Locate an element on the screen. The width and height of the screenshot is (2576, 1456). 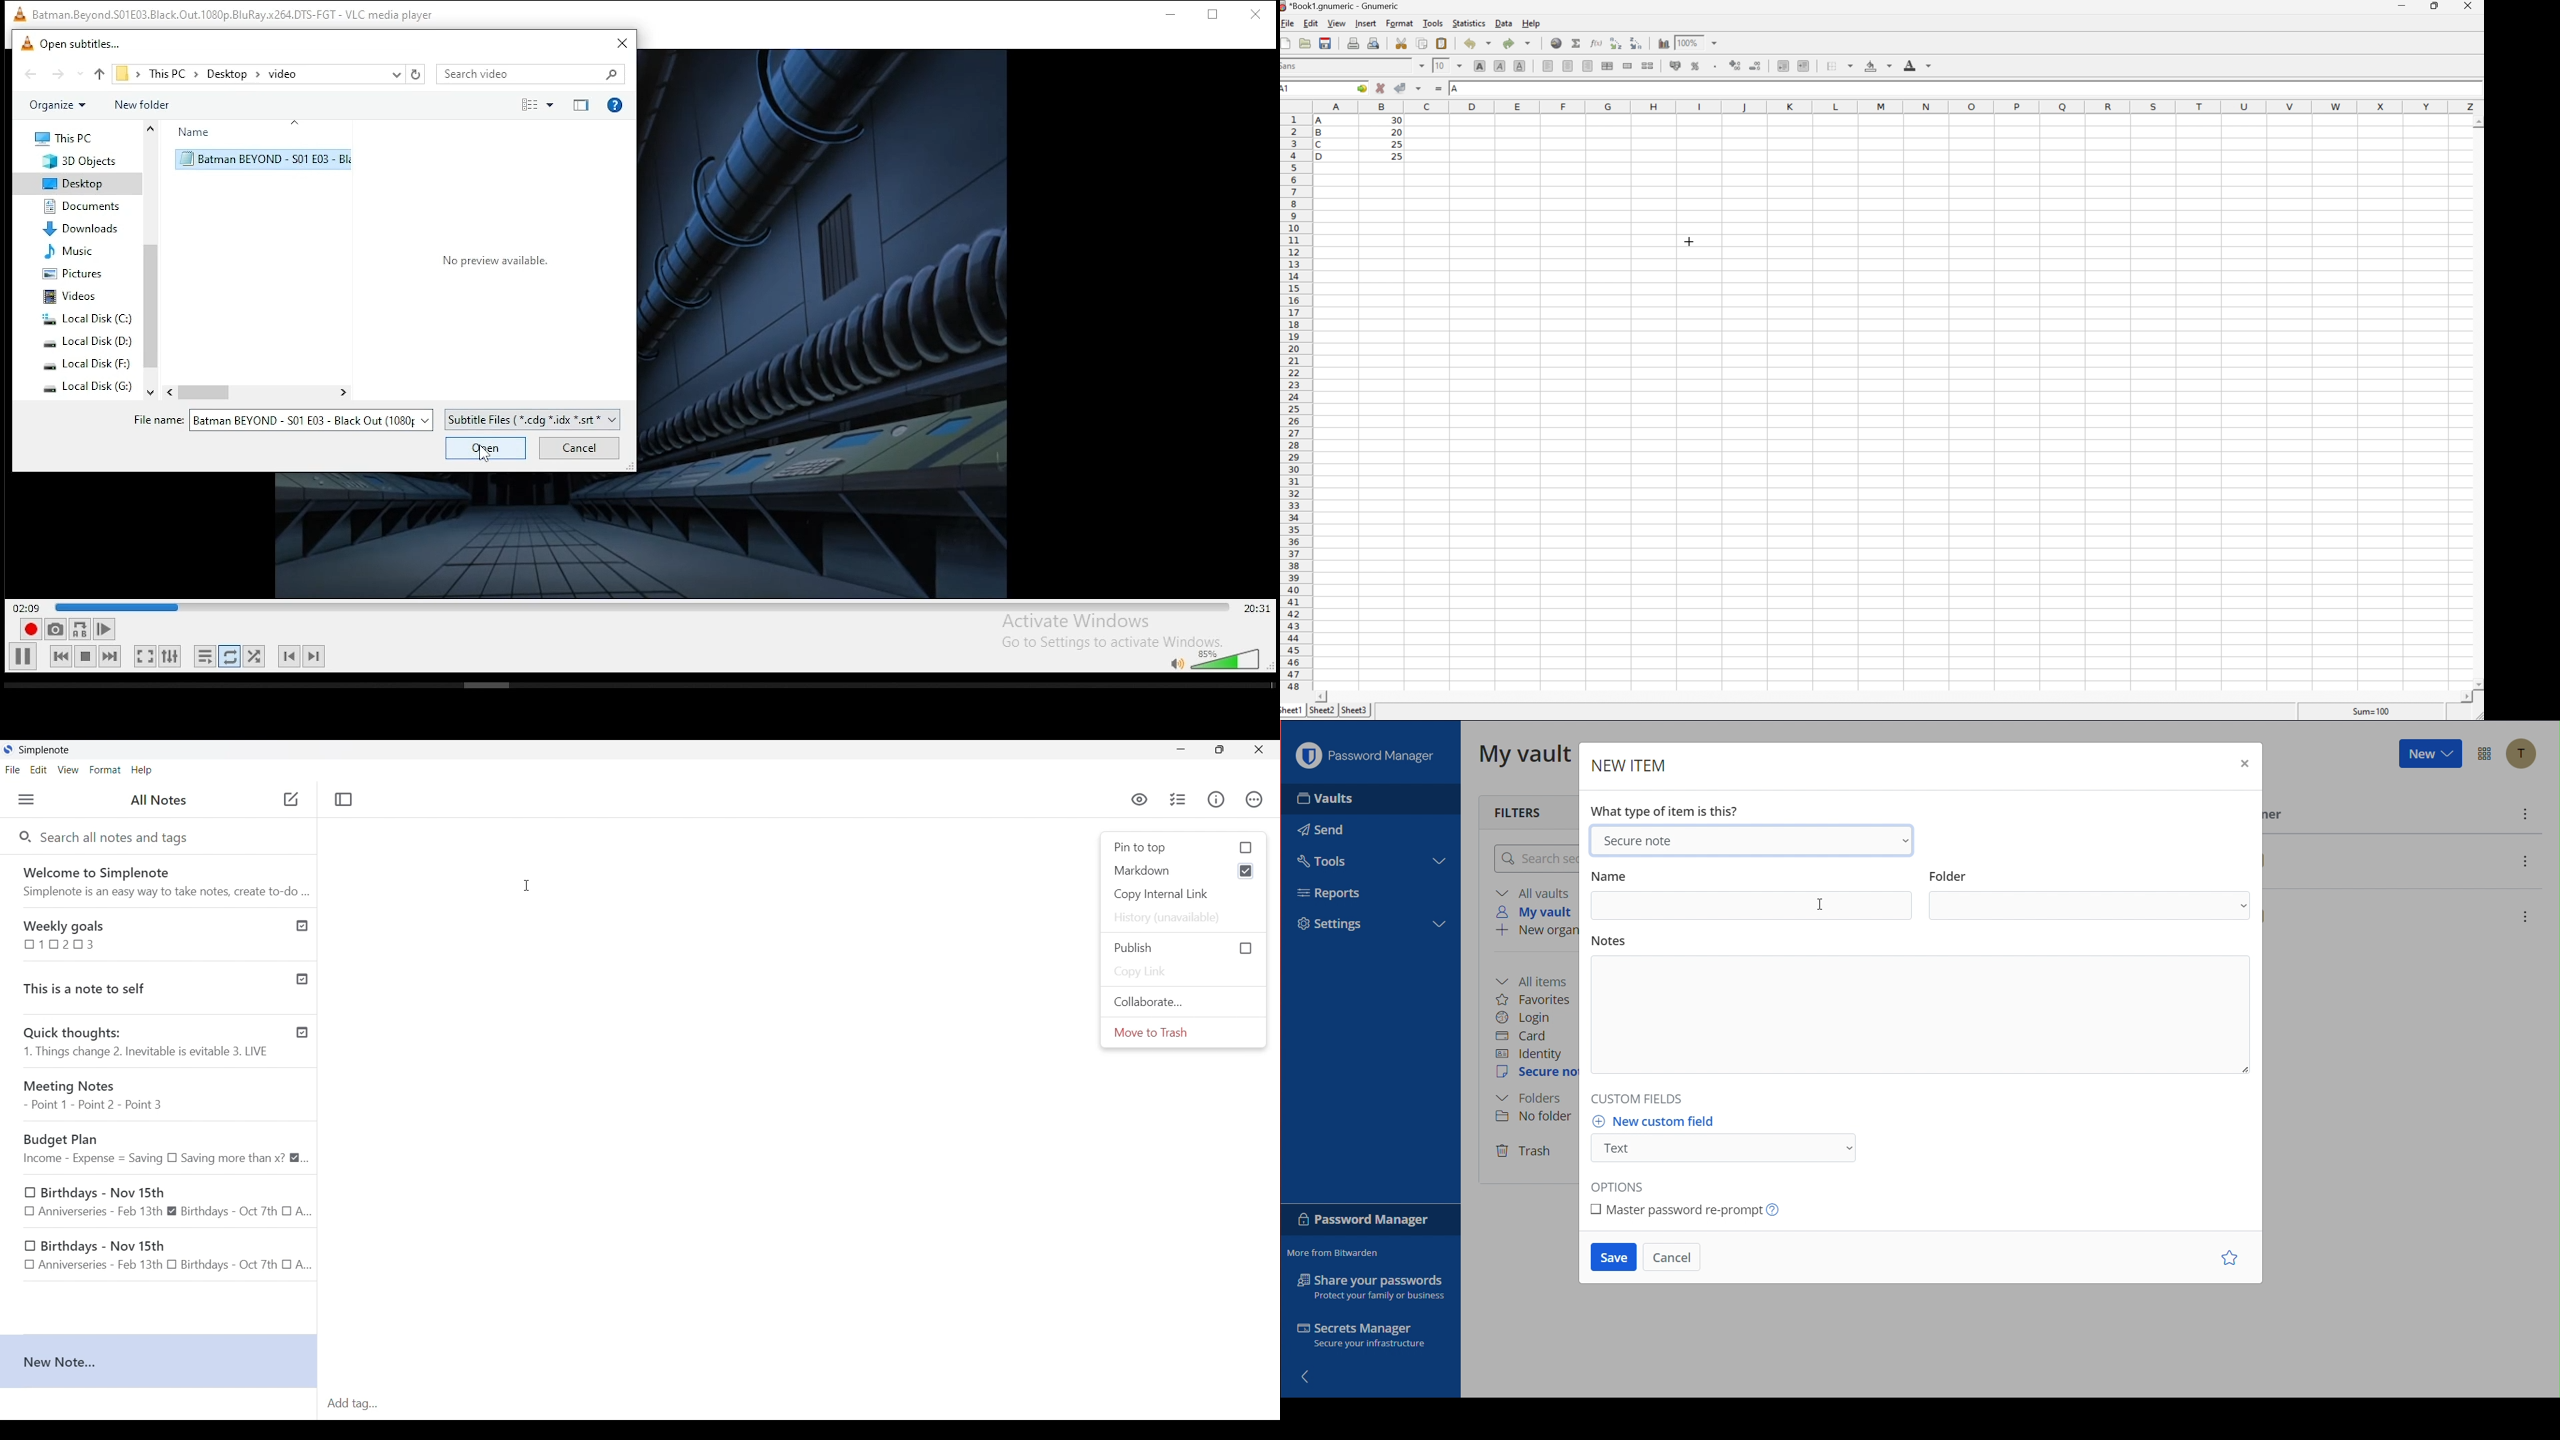
Create a new workbook is located at coordinates (1288, 43).